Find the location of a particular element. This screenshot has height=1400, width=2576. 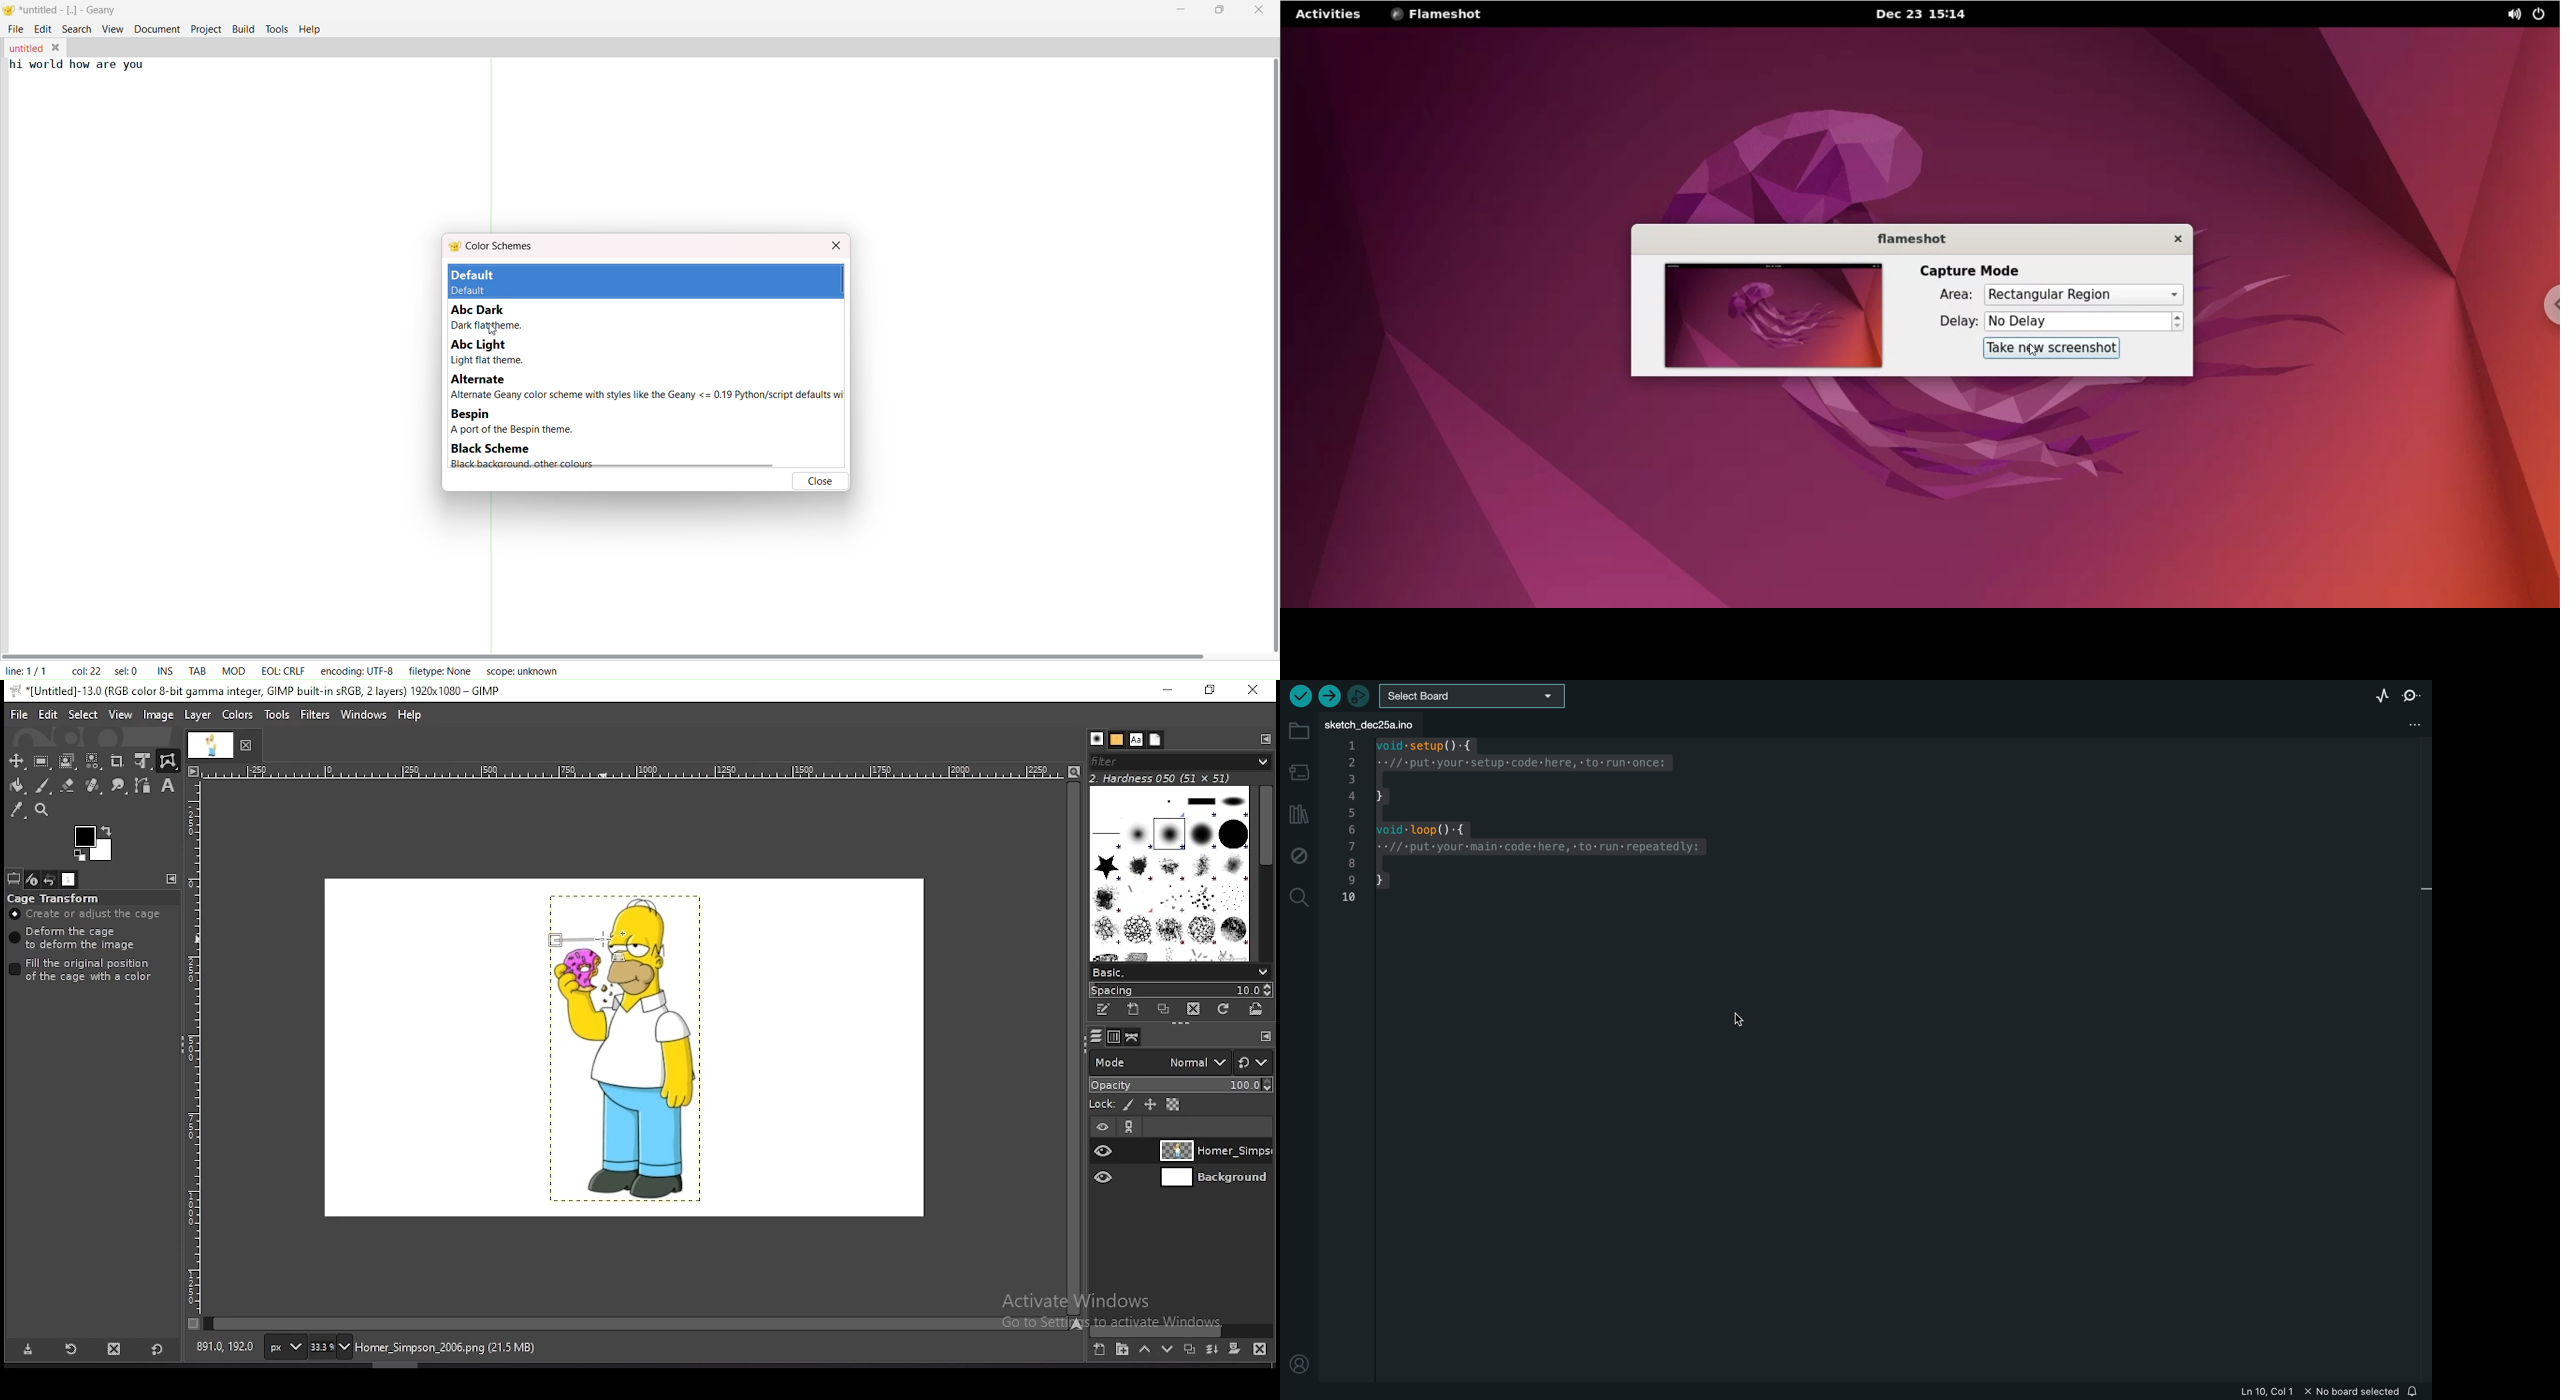

lock is located at coordinates (1100, 1105).